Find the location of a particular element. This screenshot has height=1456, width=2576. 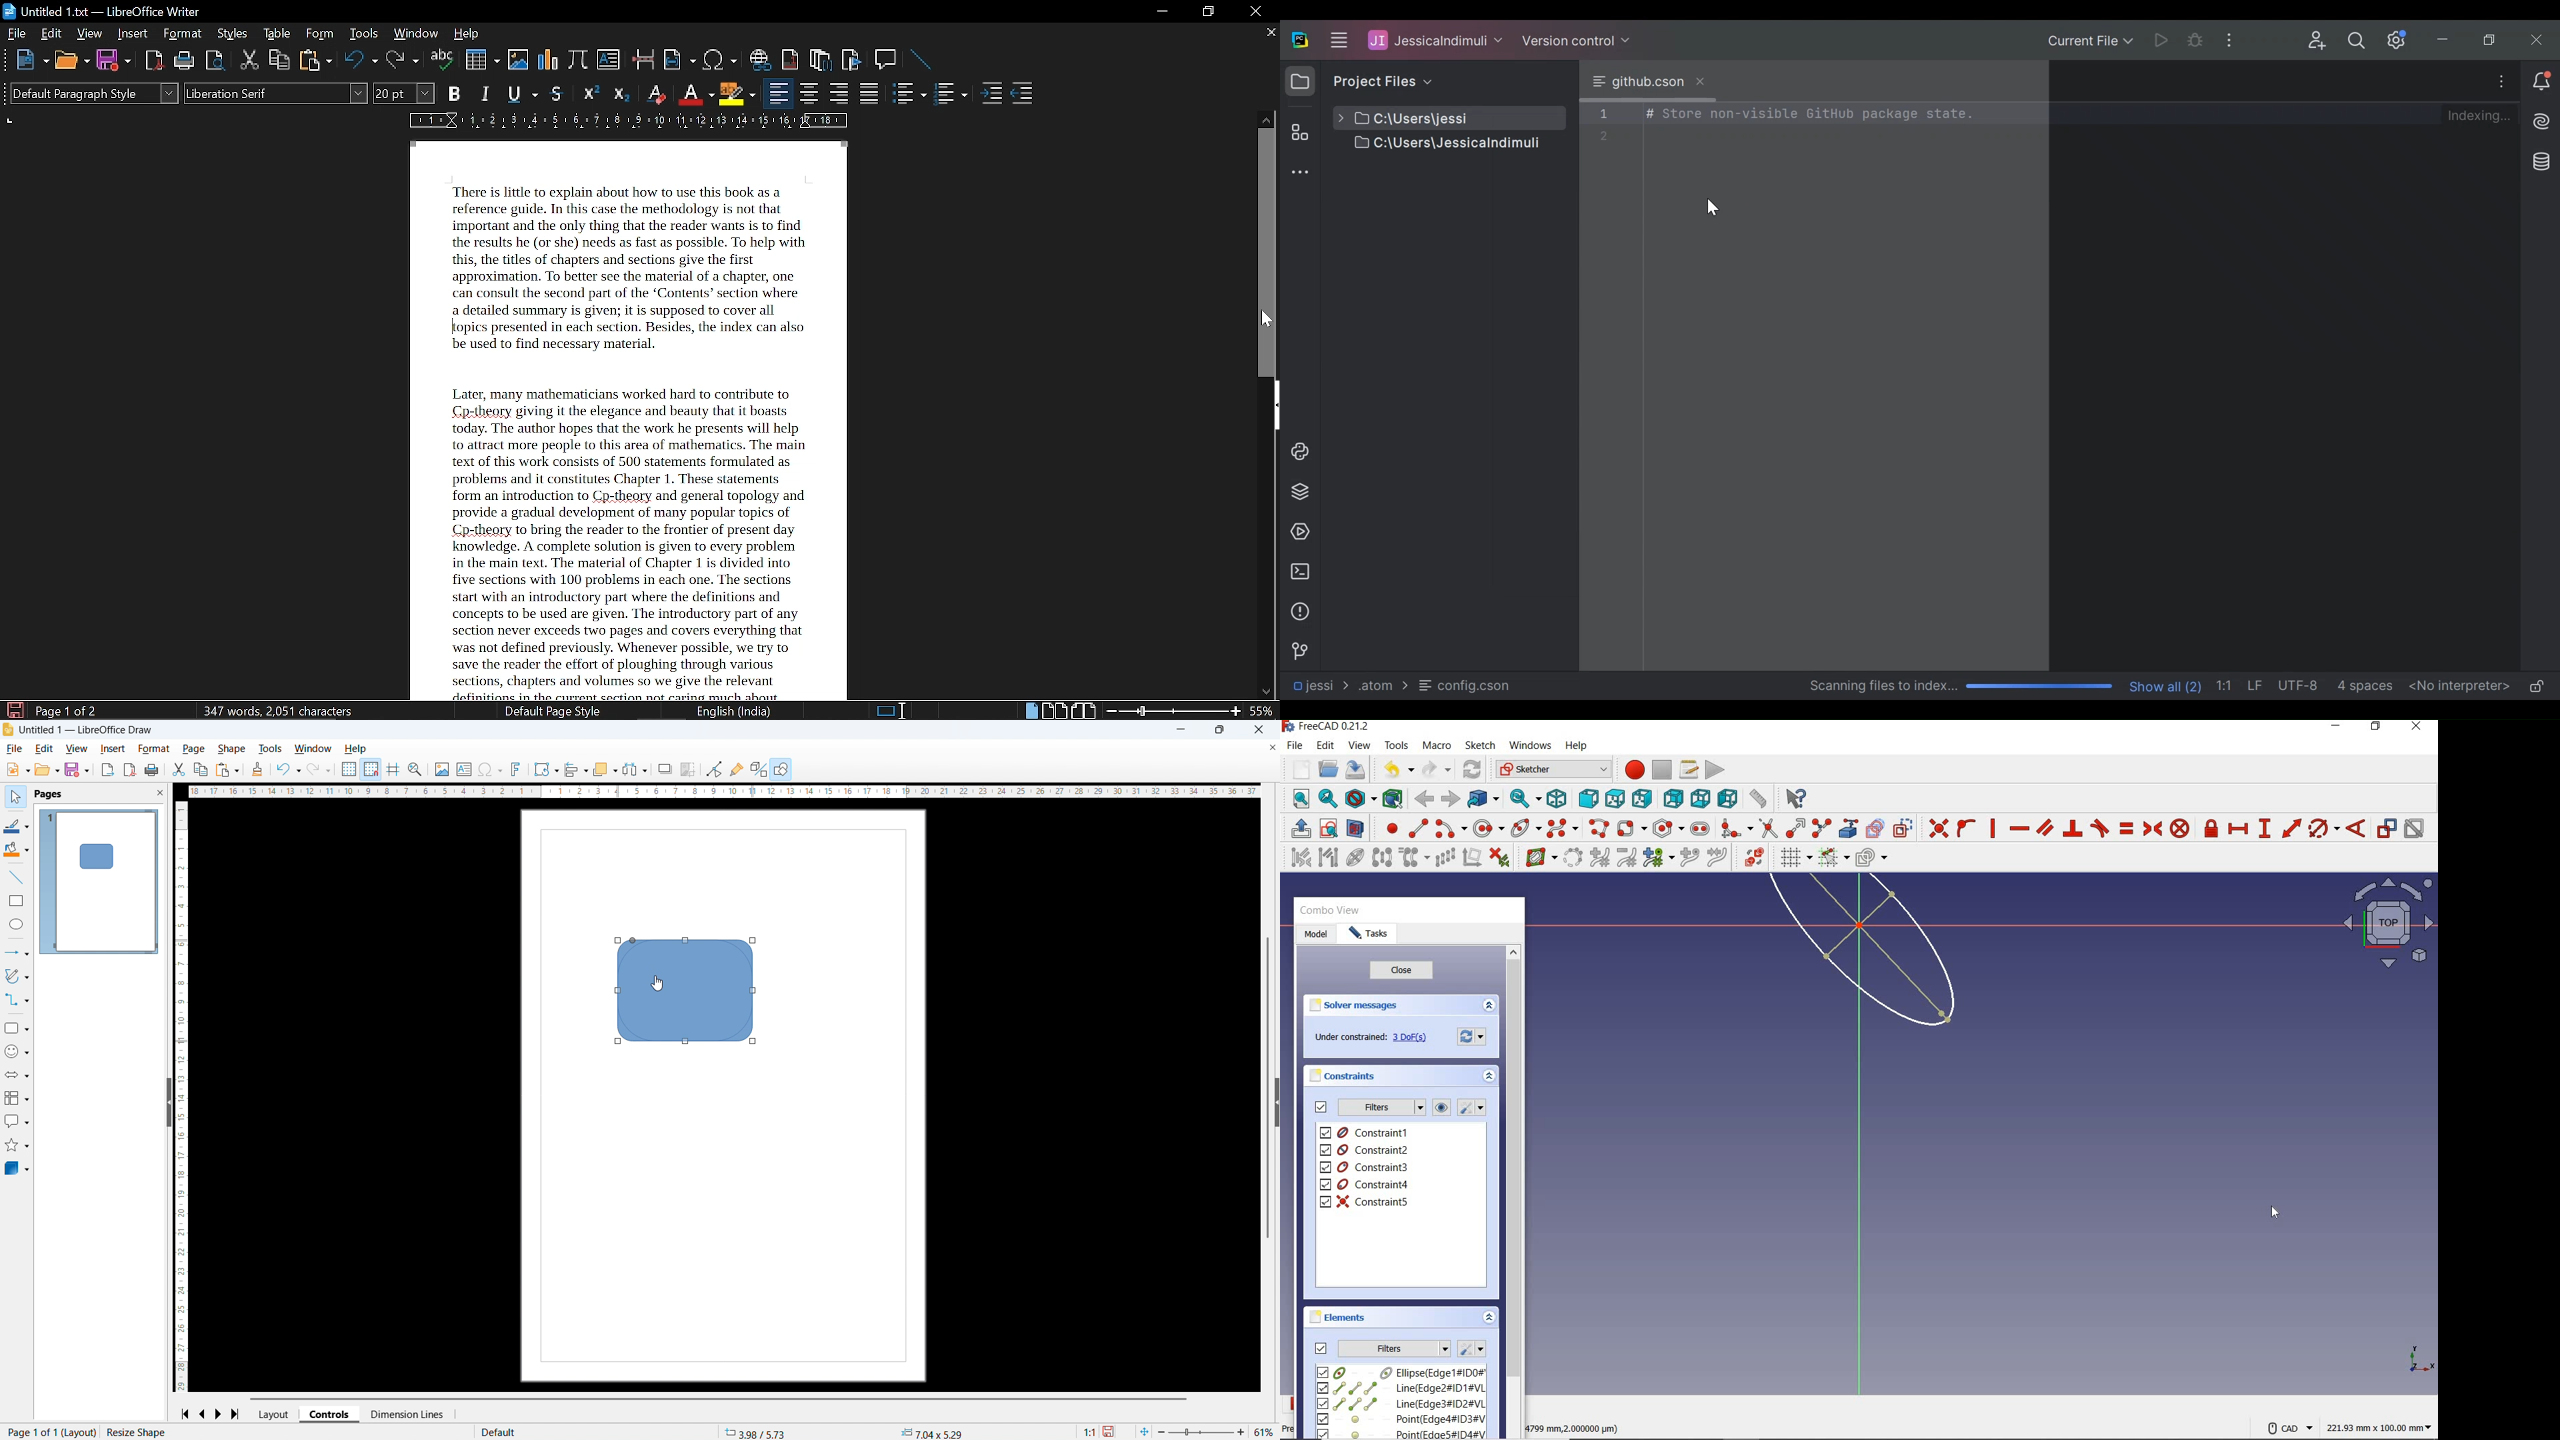

More Options is located at coordinates (2231, 40).